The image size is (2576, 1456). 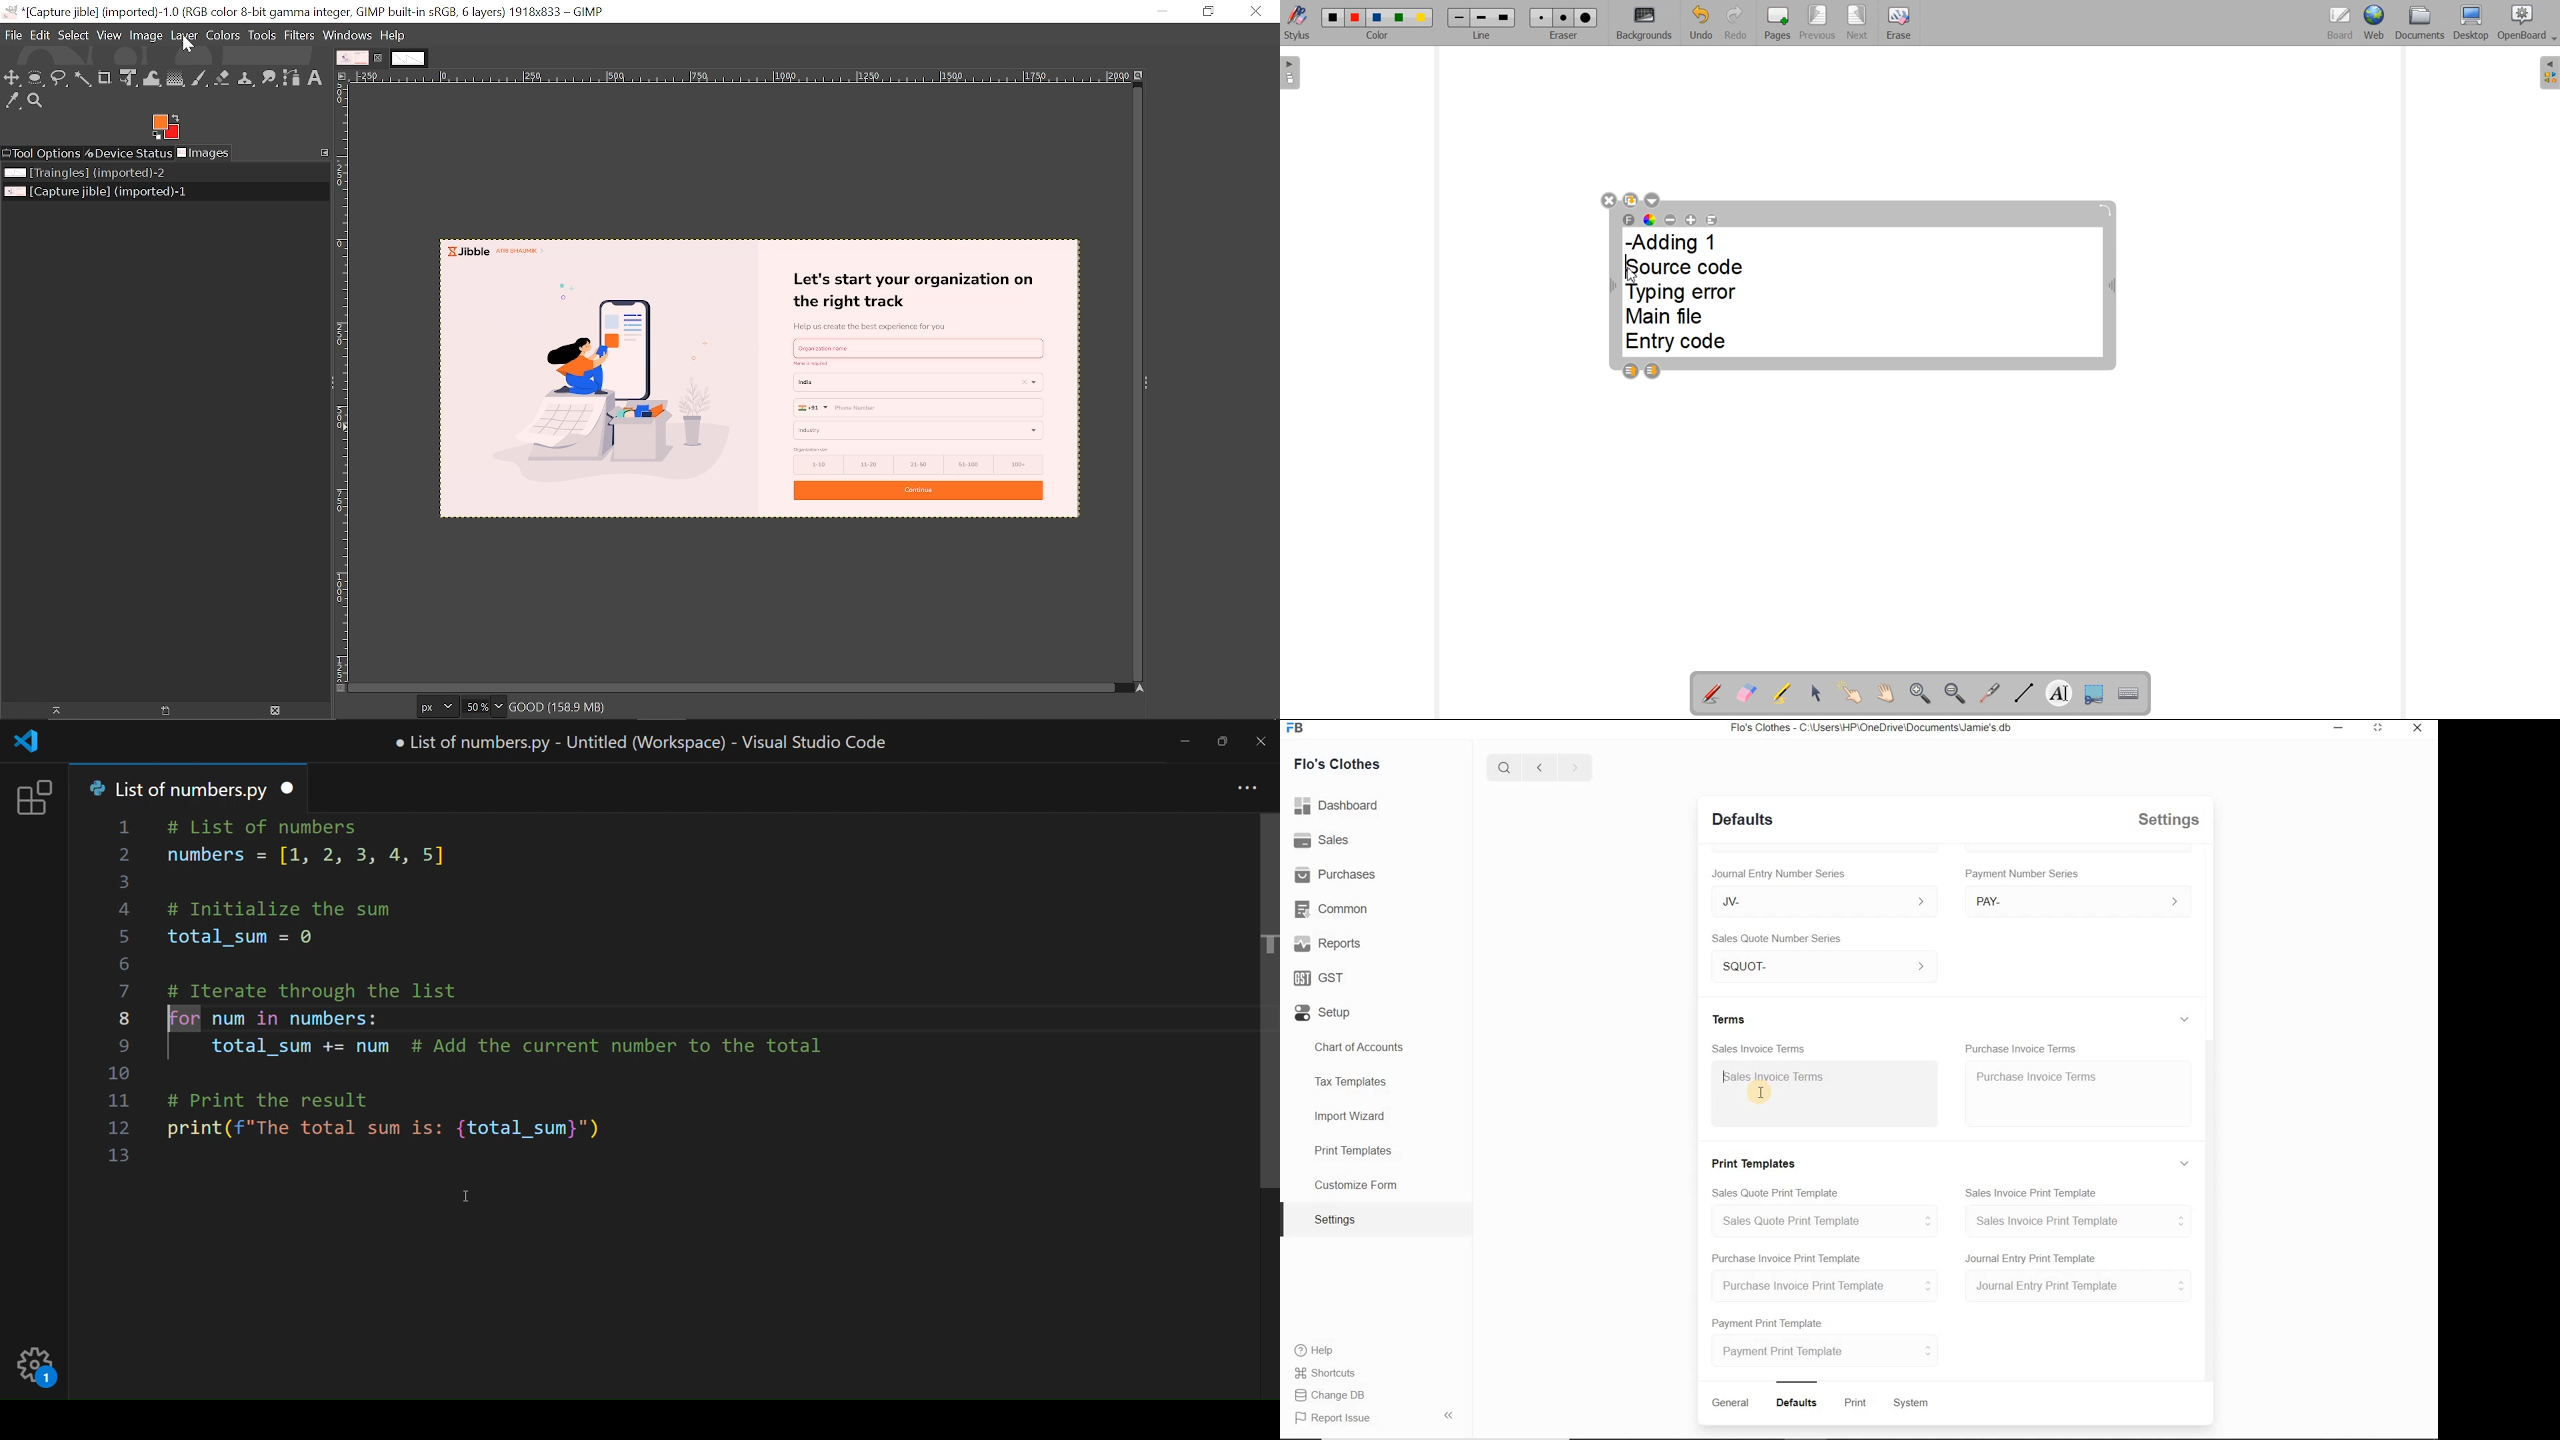 What do you see at coordinates (1779, 1078) in the screenshot?
I see `Sales invoice Terms` at bounding box center [1779, 1078].